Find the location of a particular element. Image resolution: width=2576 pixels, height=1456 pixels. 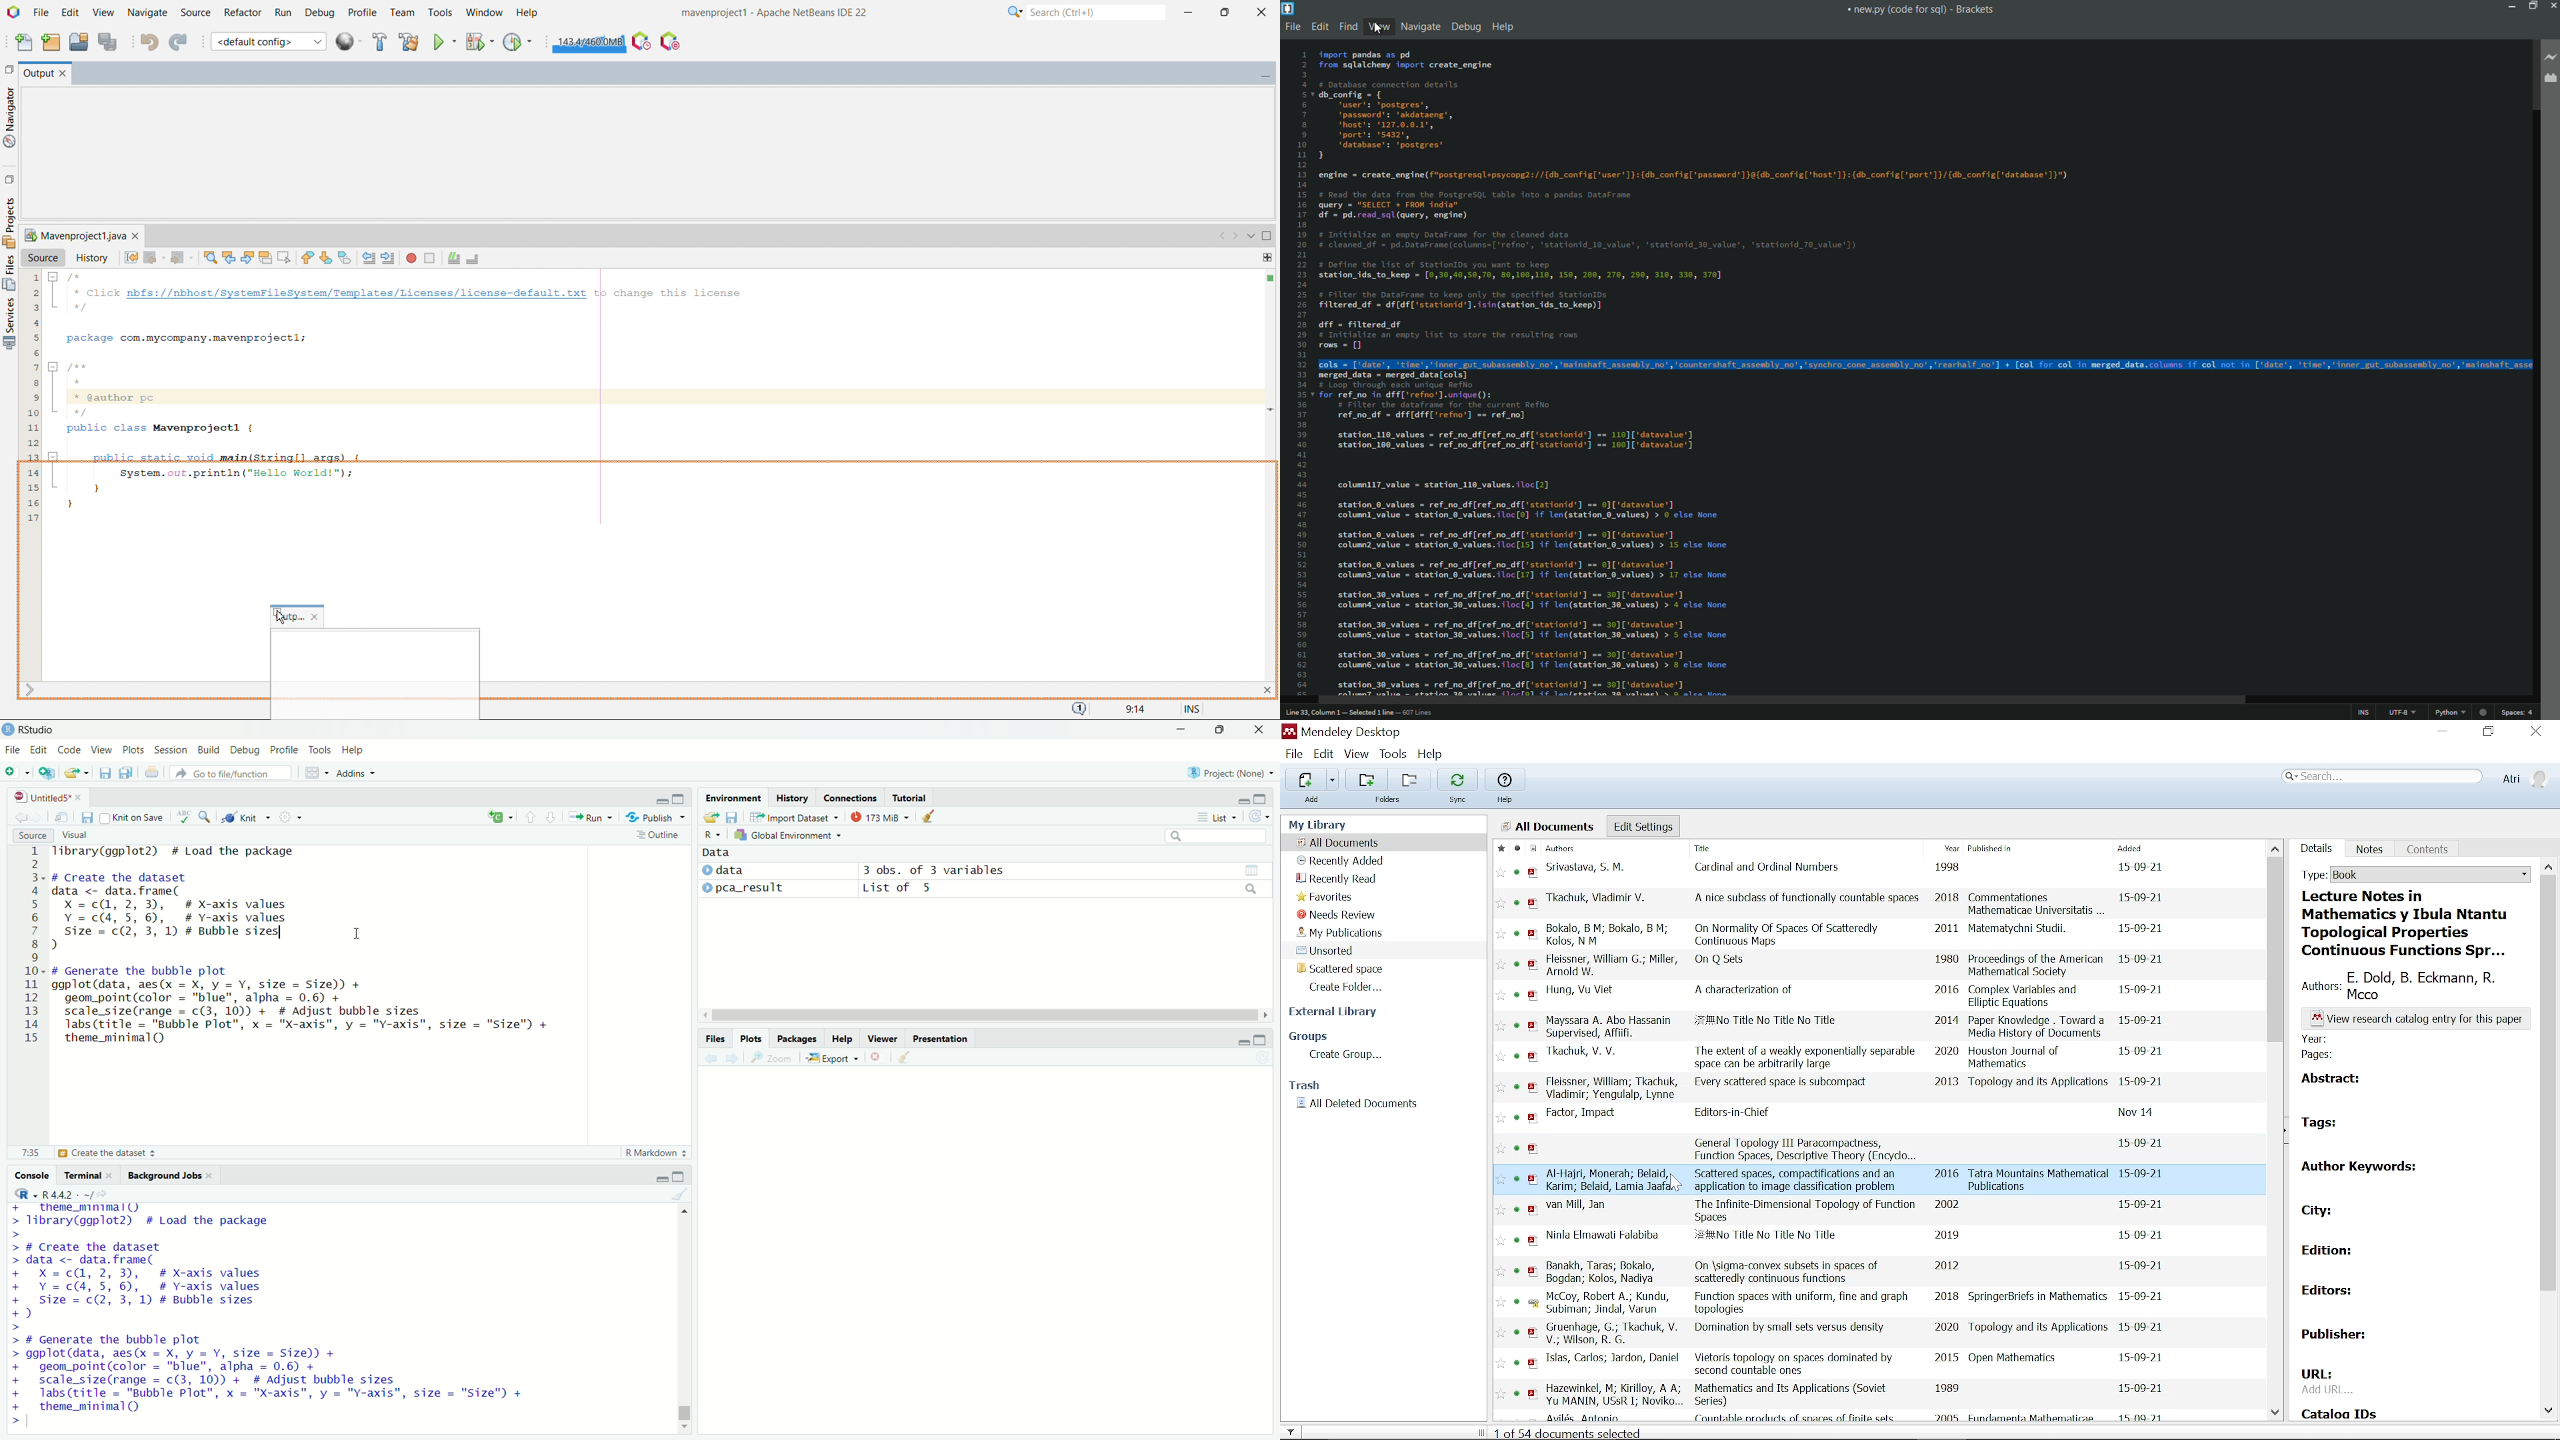

Code is located at coordinates (72, 751).